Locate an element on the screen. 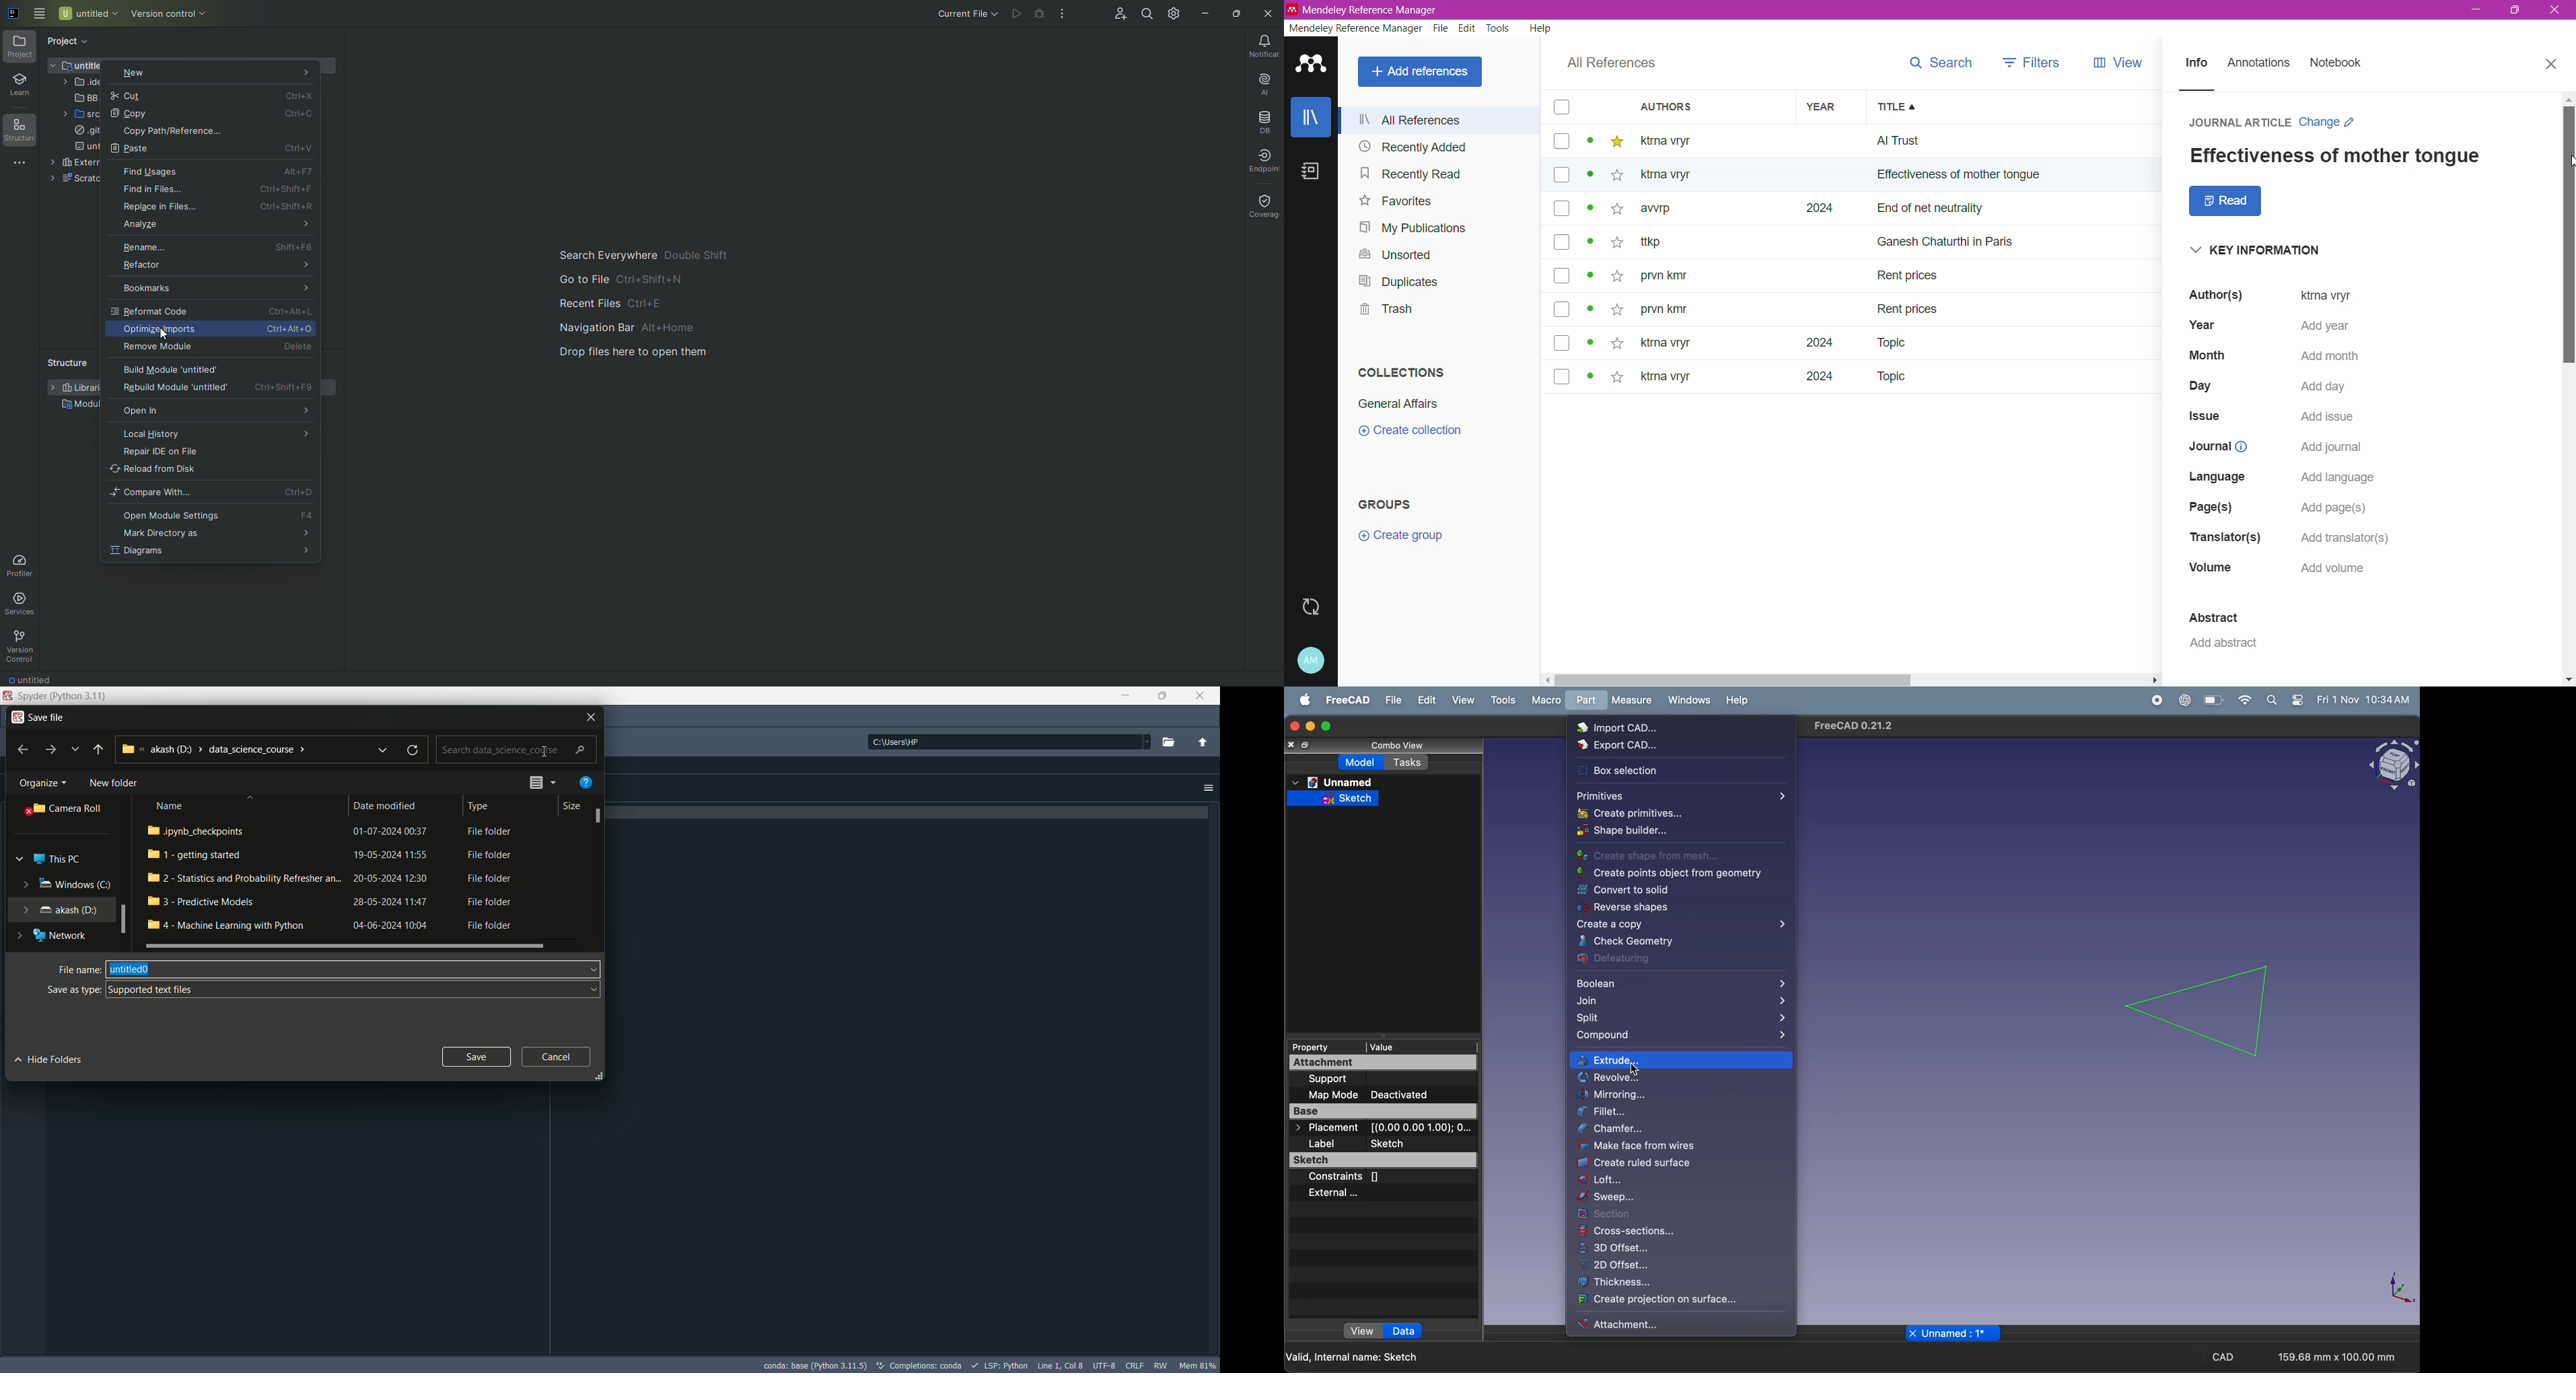  export cad is located at coordinates (1640, 747).